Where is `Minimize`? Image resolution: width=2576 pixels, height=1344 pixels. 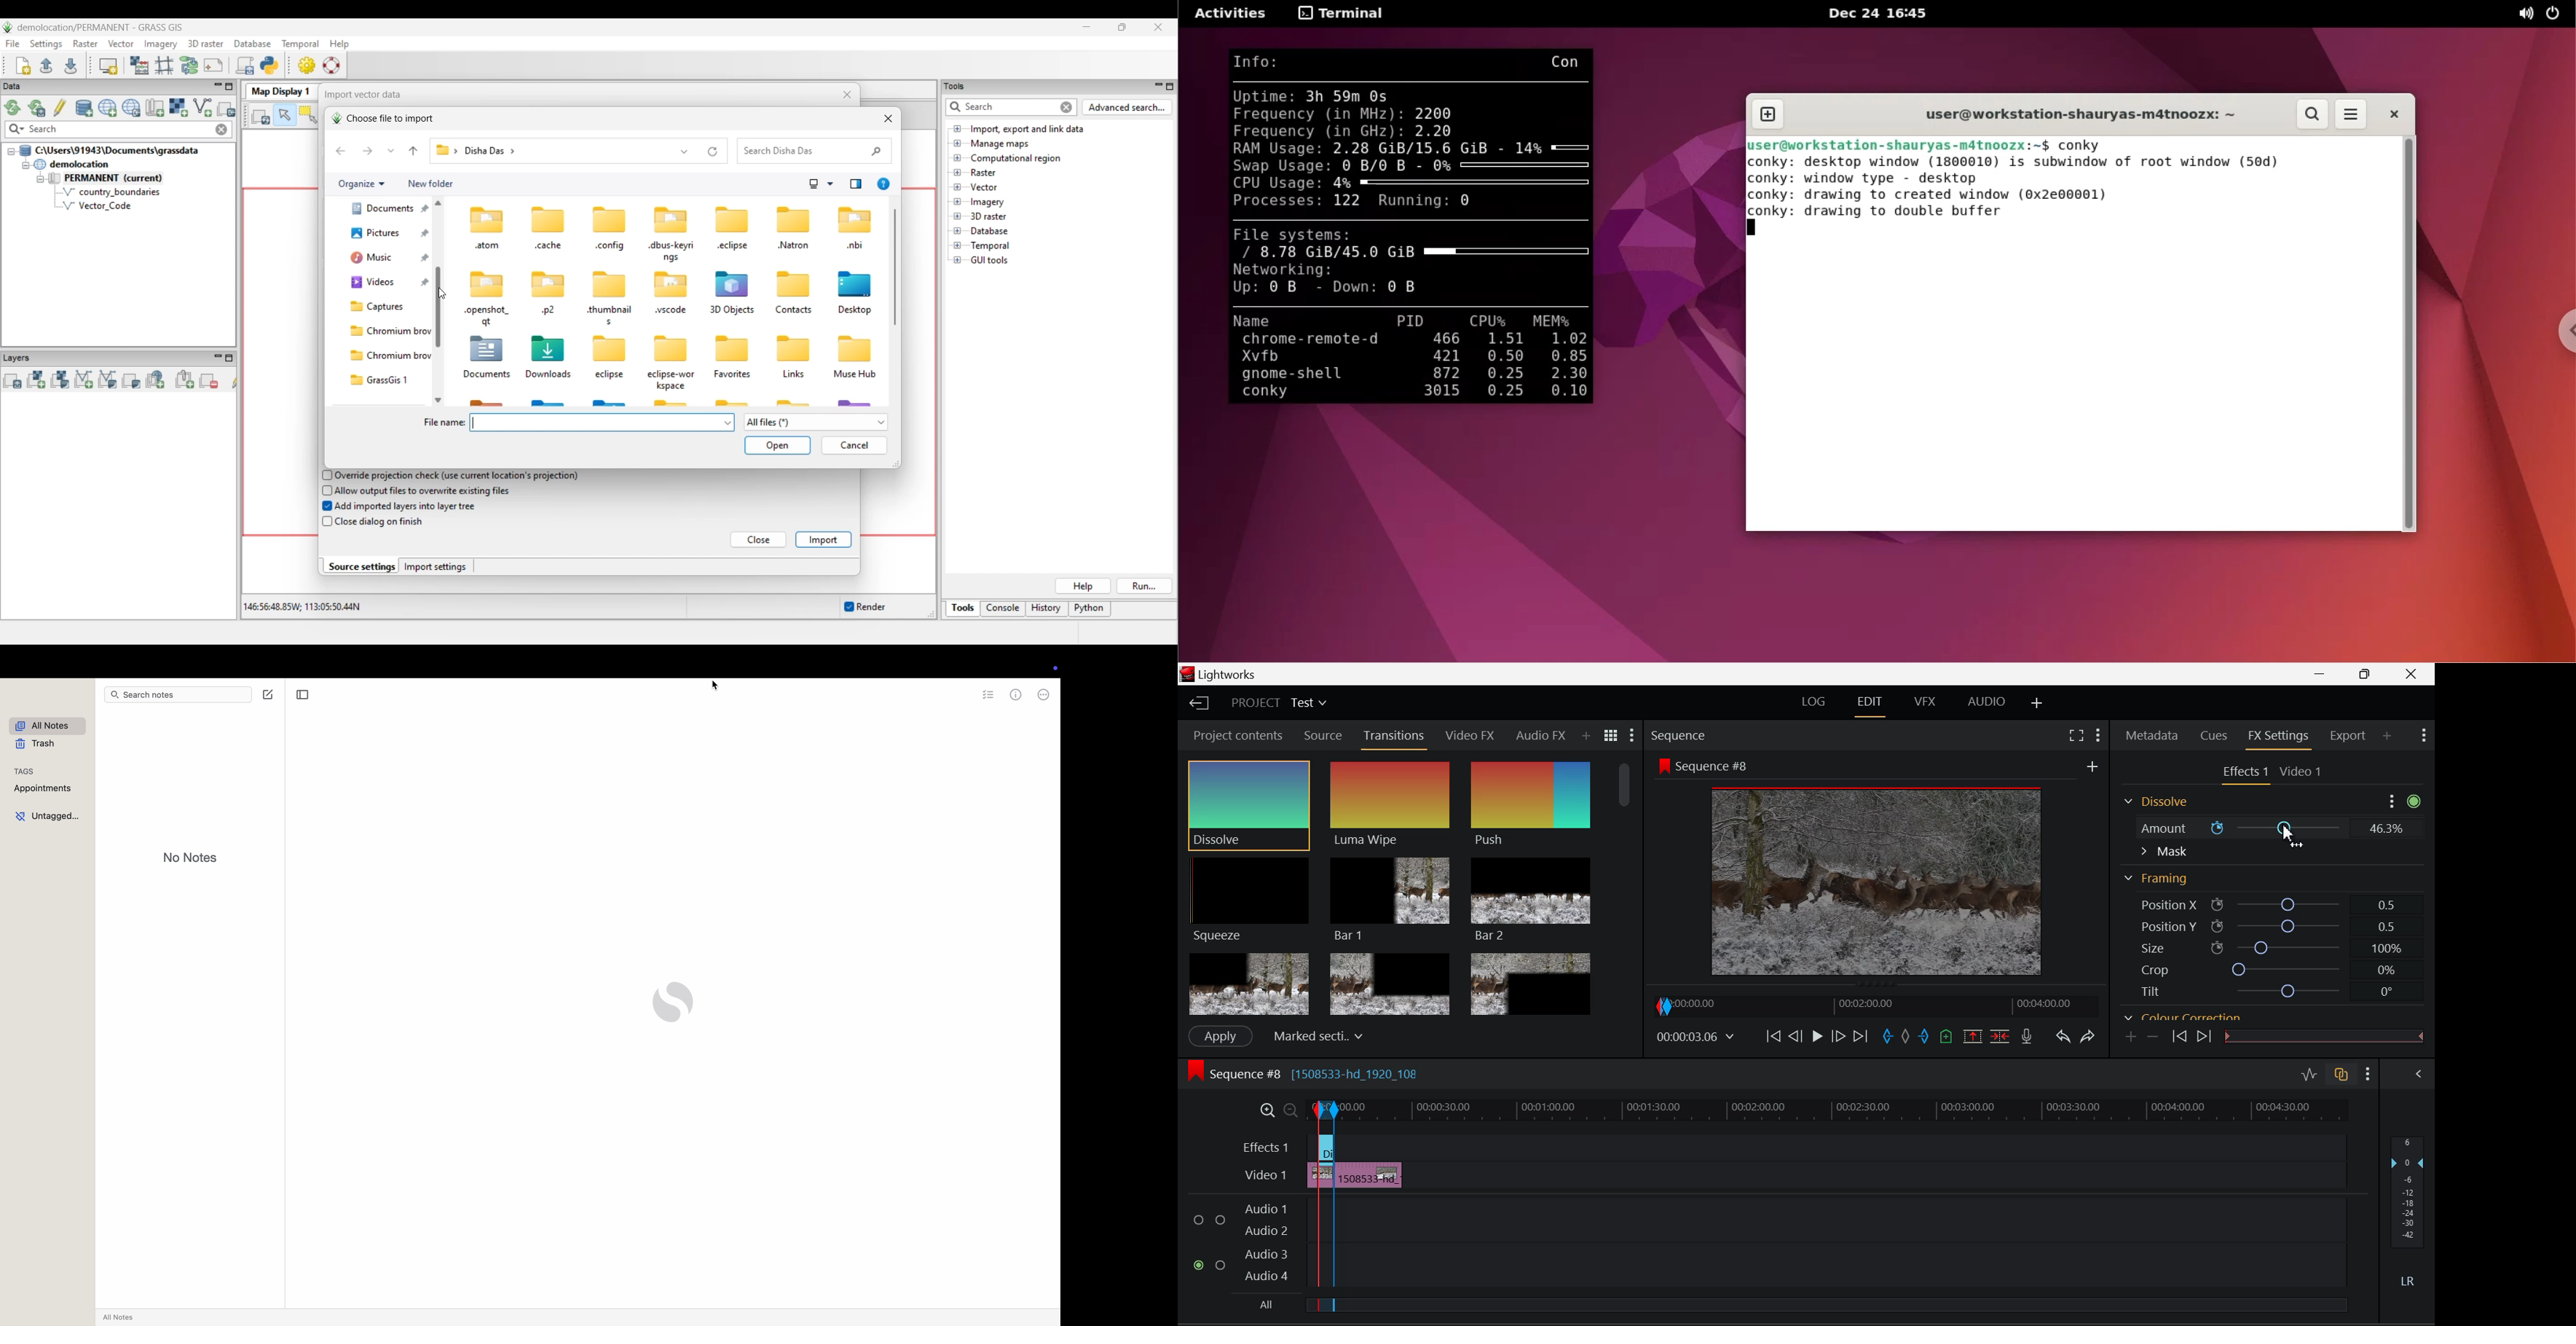 Minimize is located at coordinates (2368, 675).